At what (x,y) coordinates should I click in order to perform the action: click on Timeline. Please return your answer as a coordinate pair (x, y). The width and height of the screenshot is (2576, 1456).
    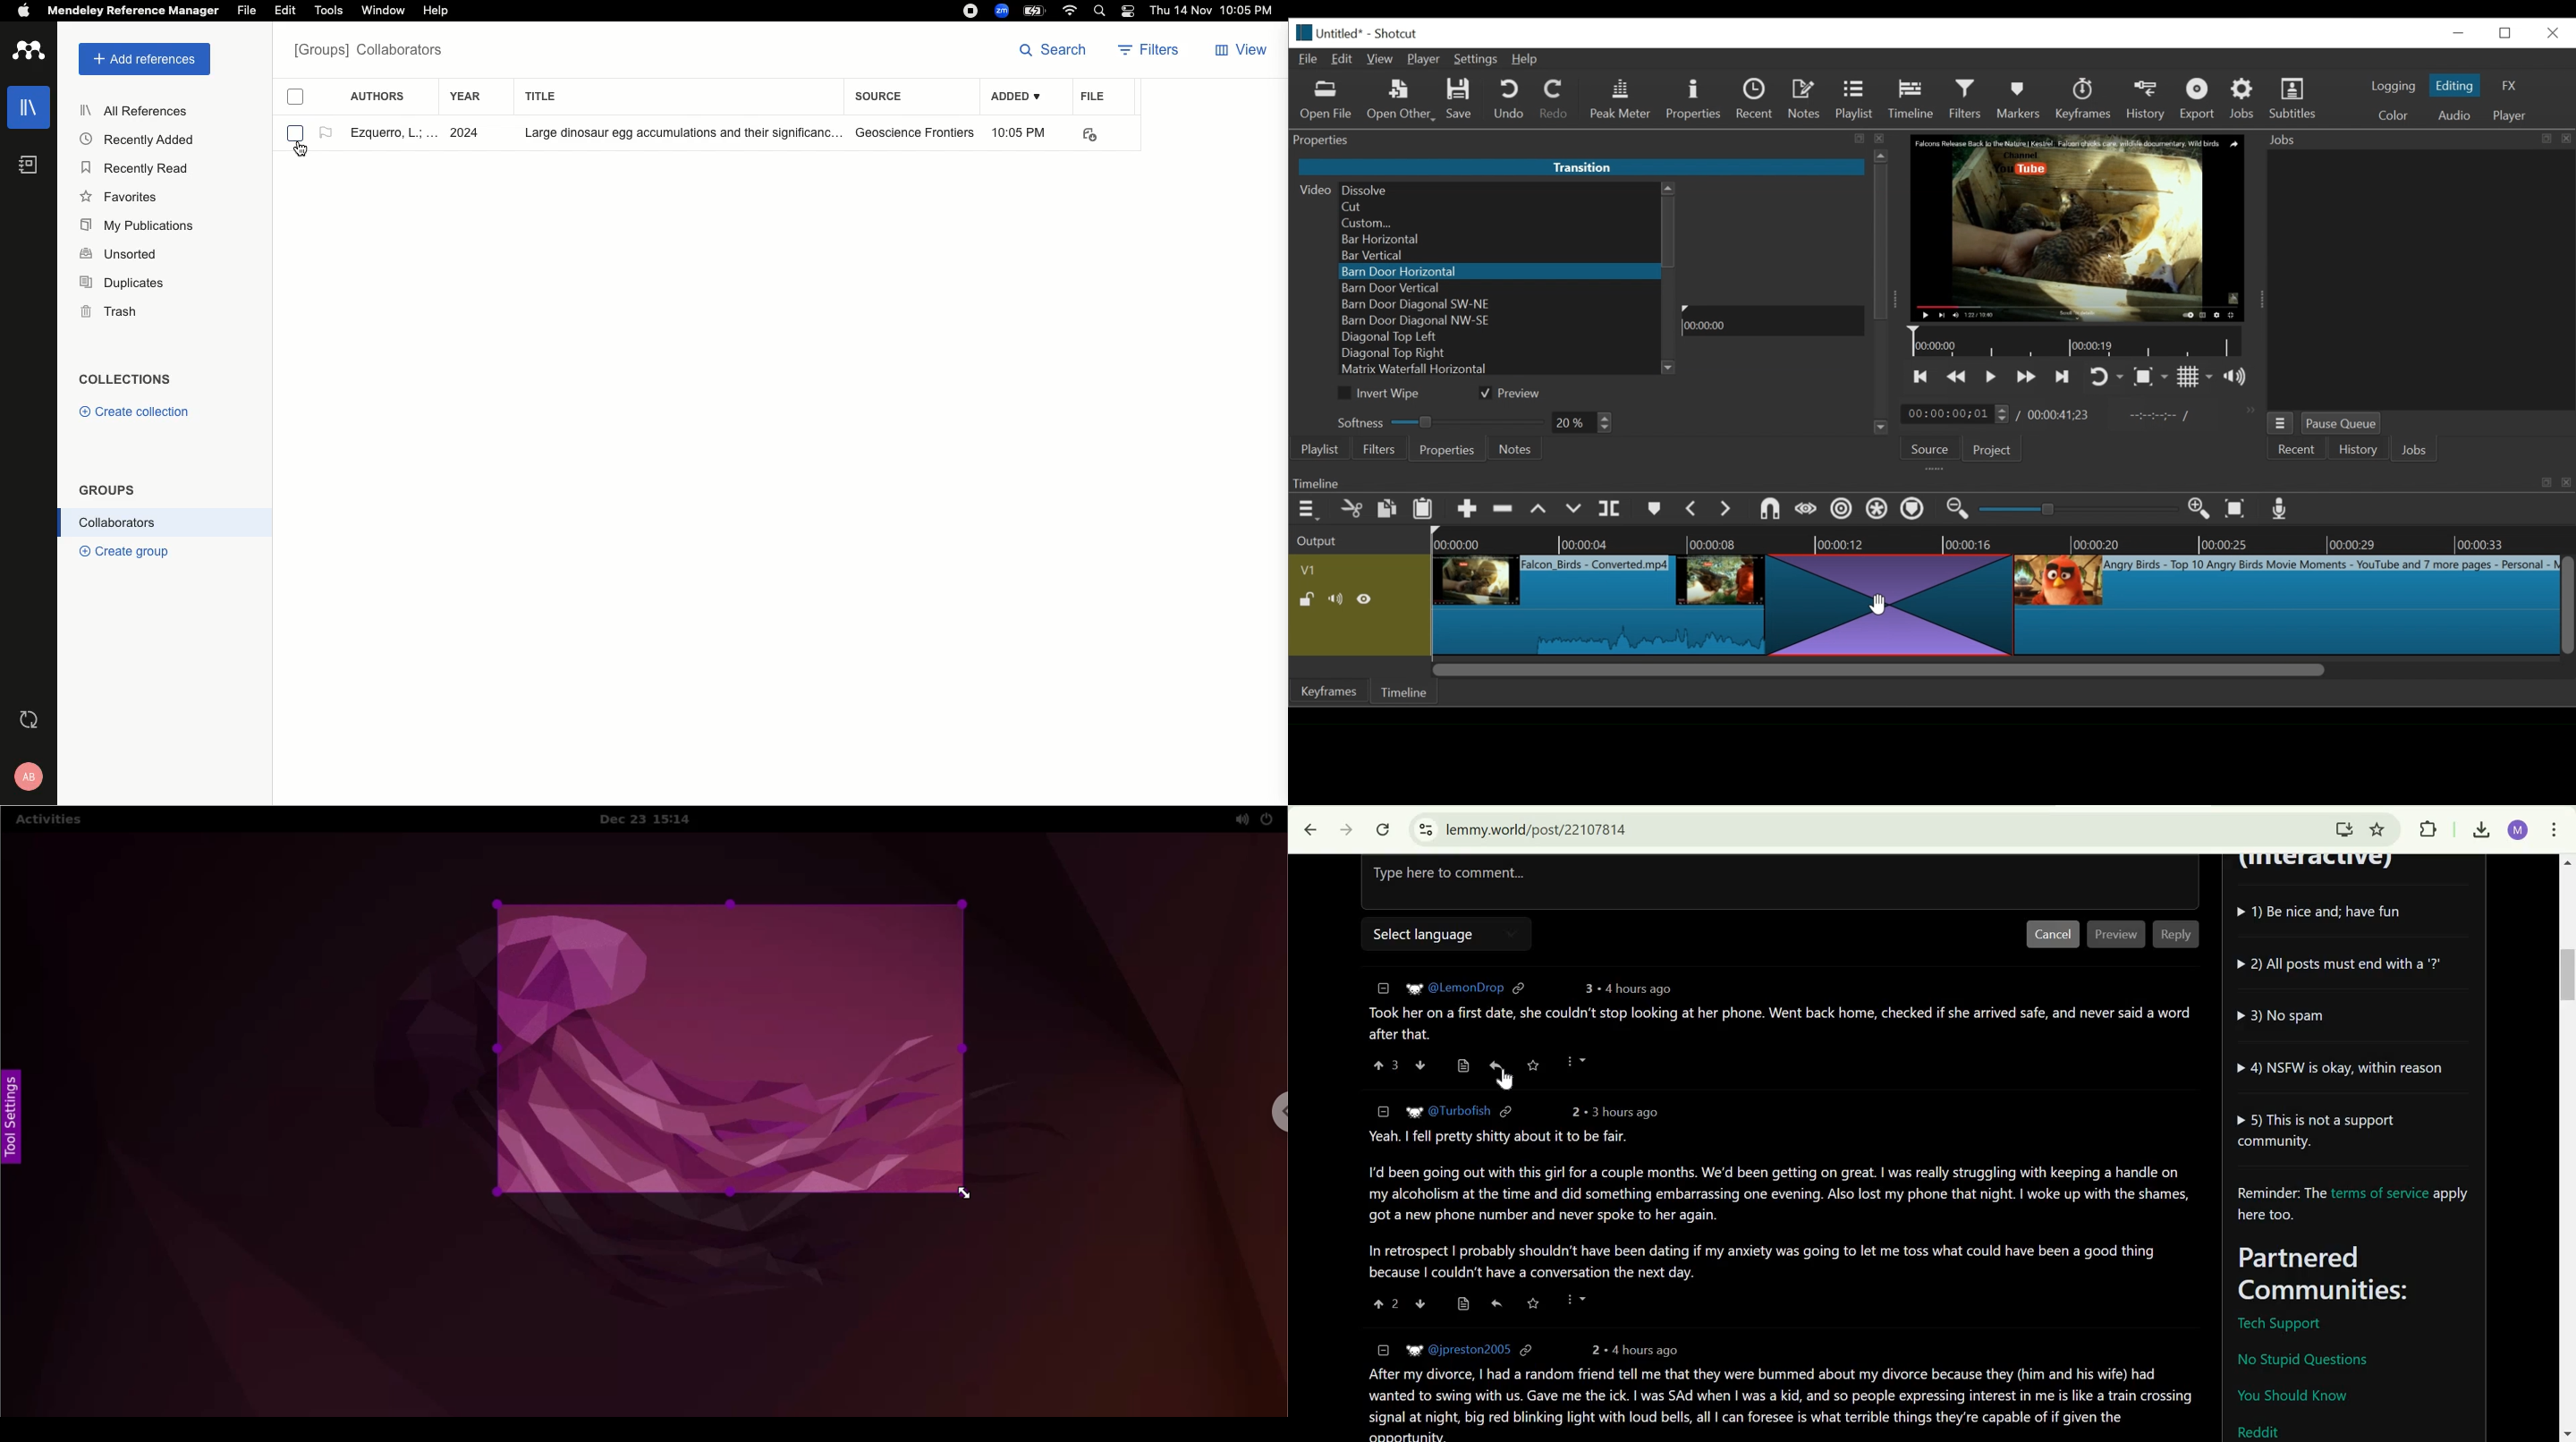
    Looking at the image, I should click on (2078, 341).